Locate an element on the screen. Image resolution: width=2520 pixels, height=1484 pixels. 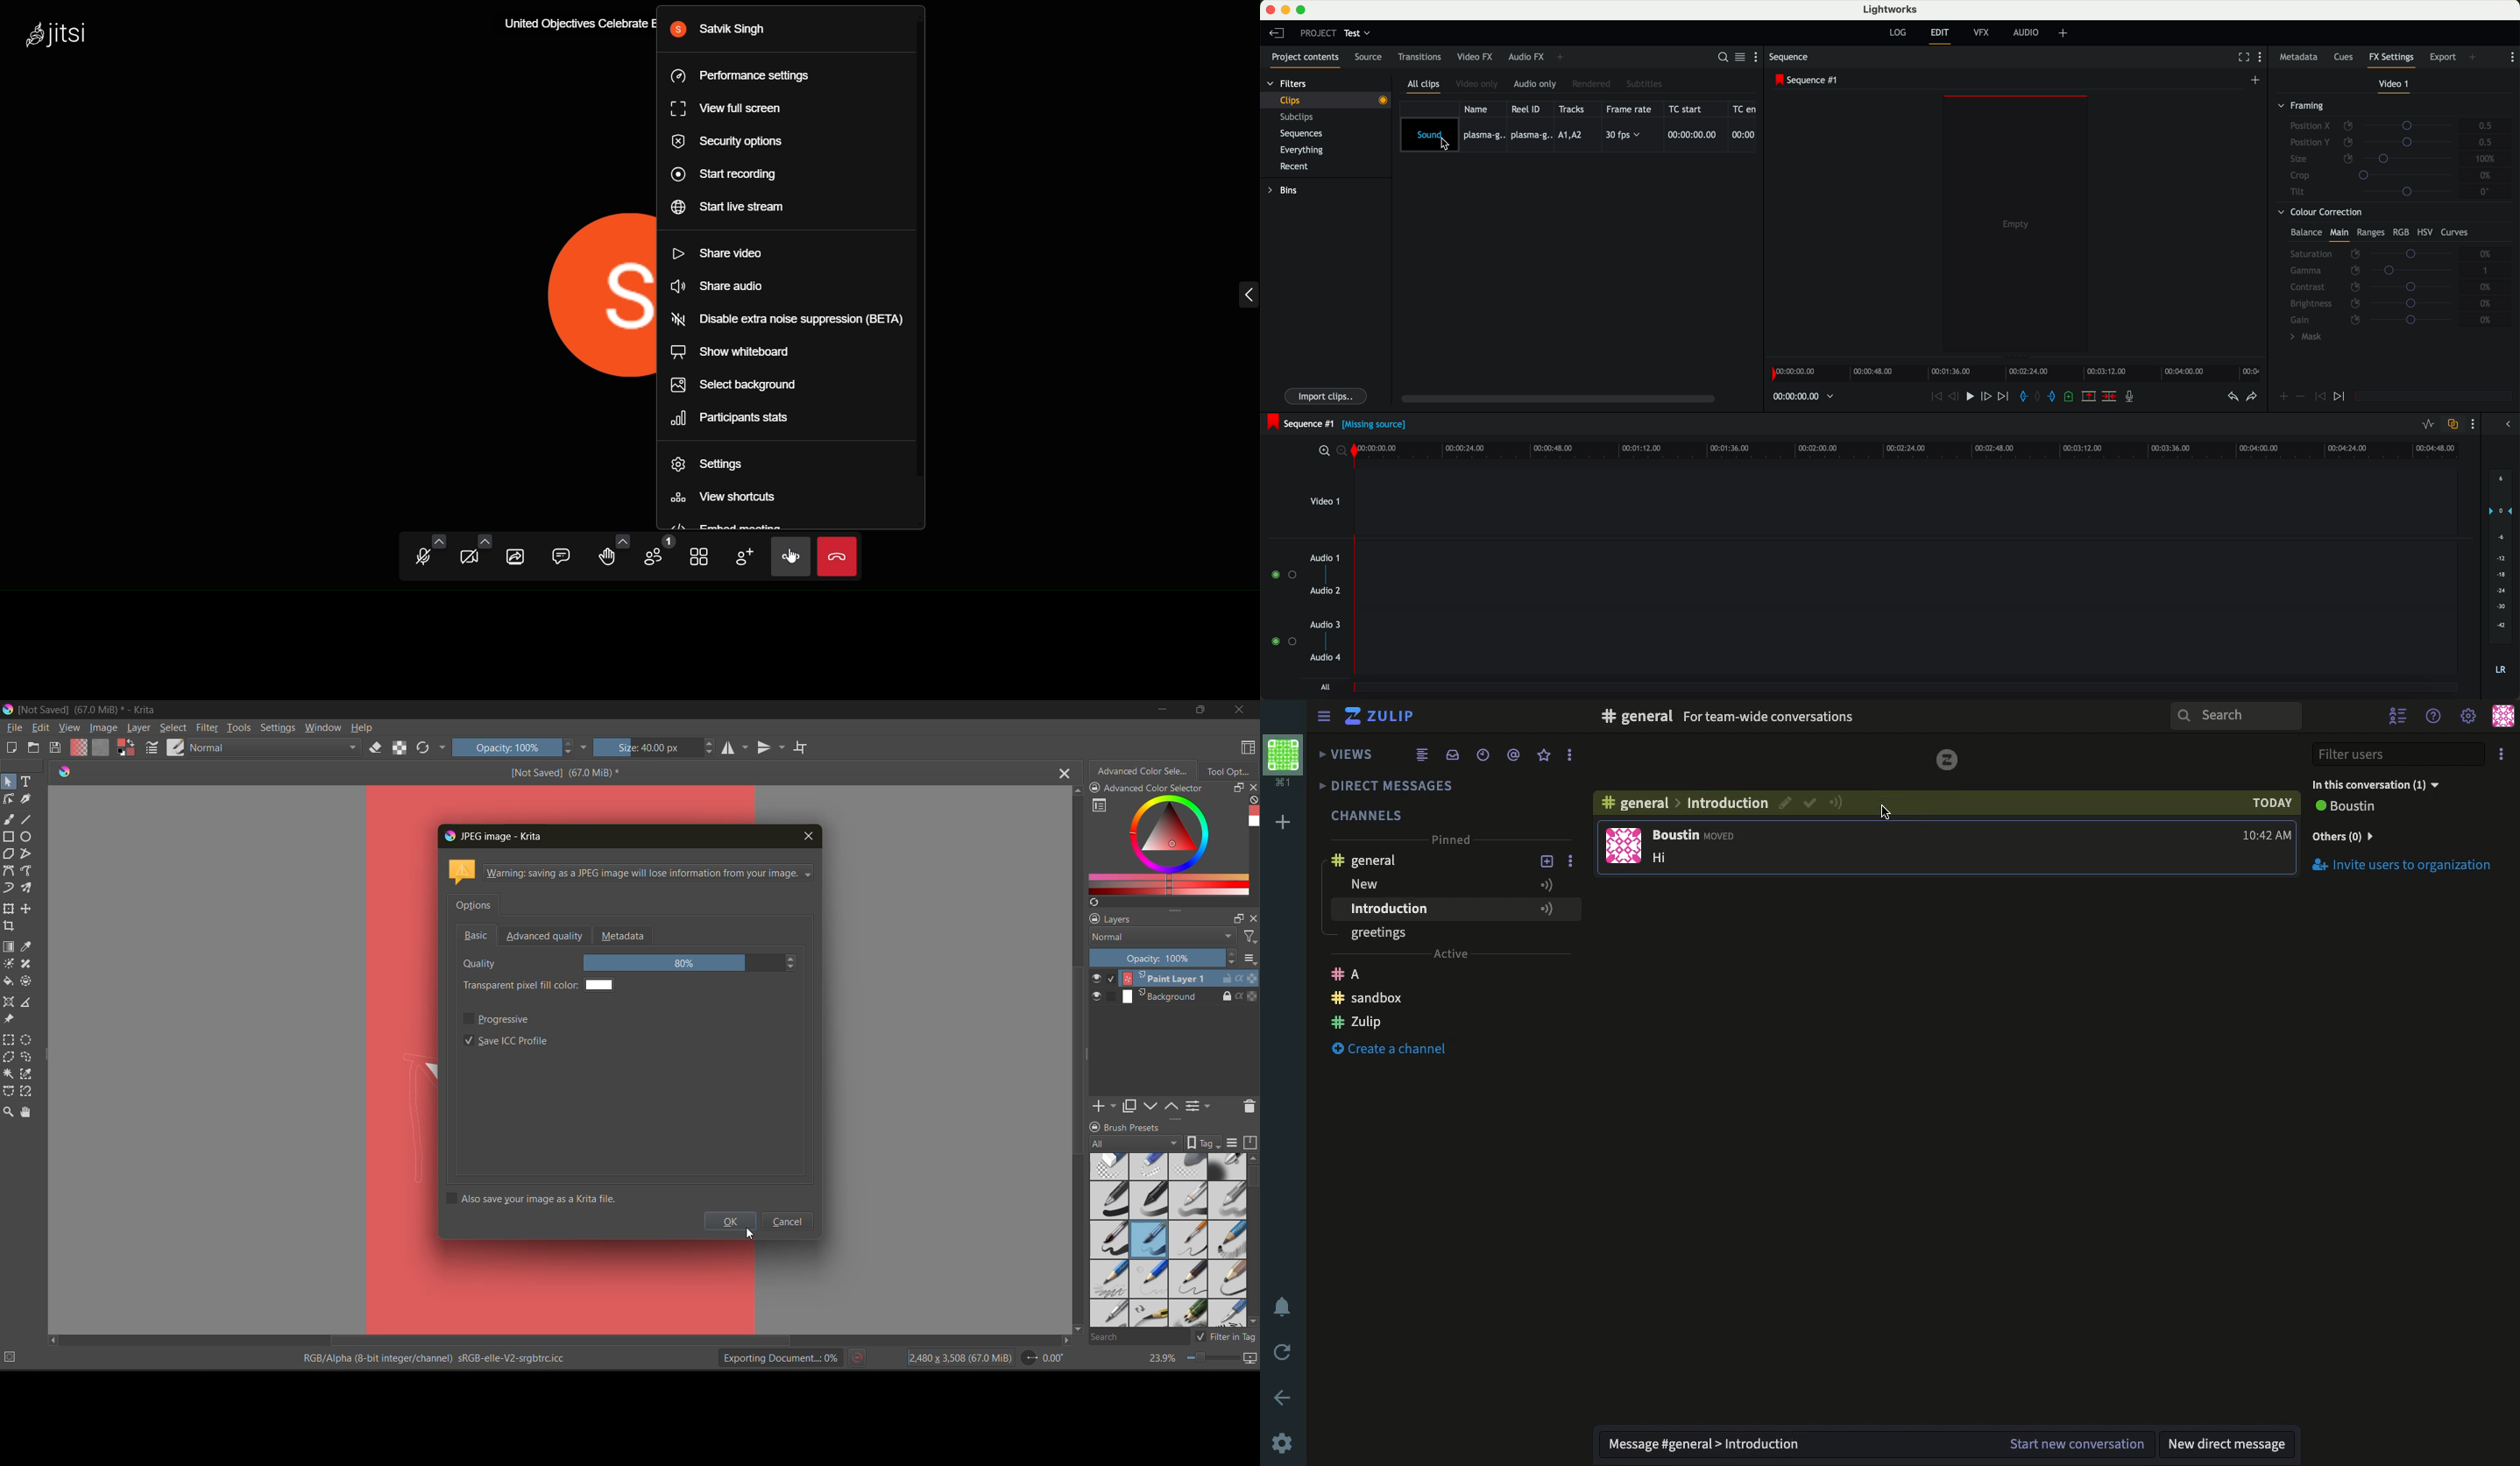
Edit is located at coordinates (1888, 812).